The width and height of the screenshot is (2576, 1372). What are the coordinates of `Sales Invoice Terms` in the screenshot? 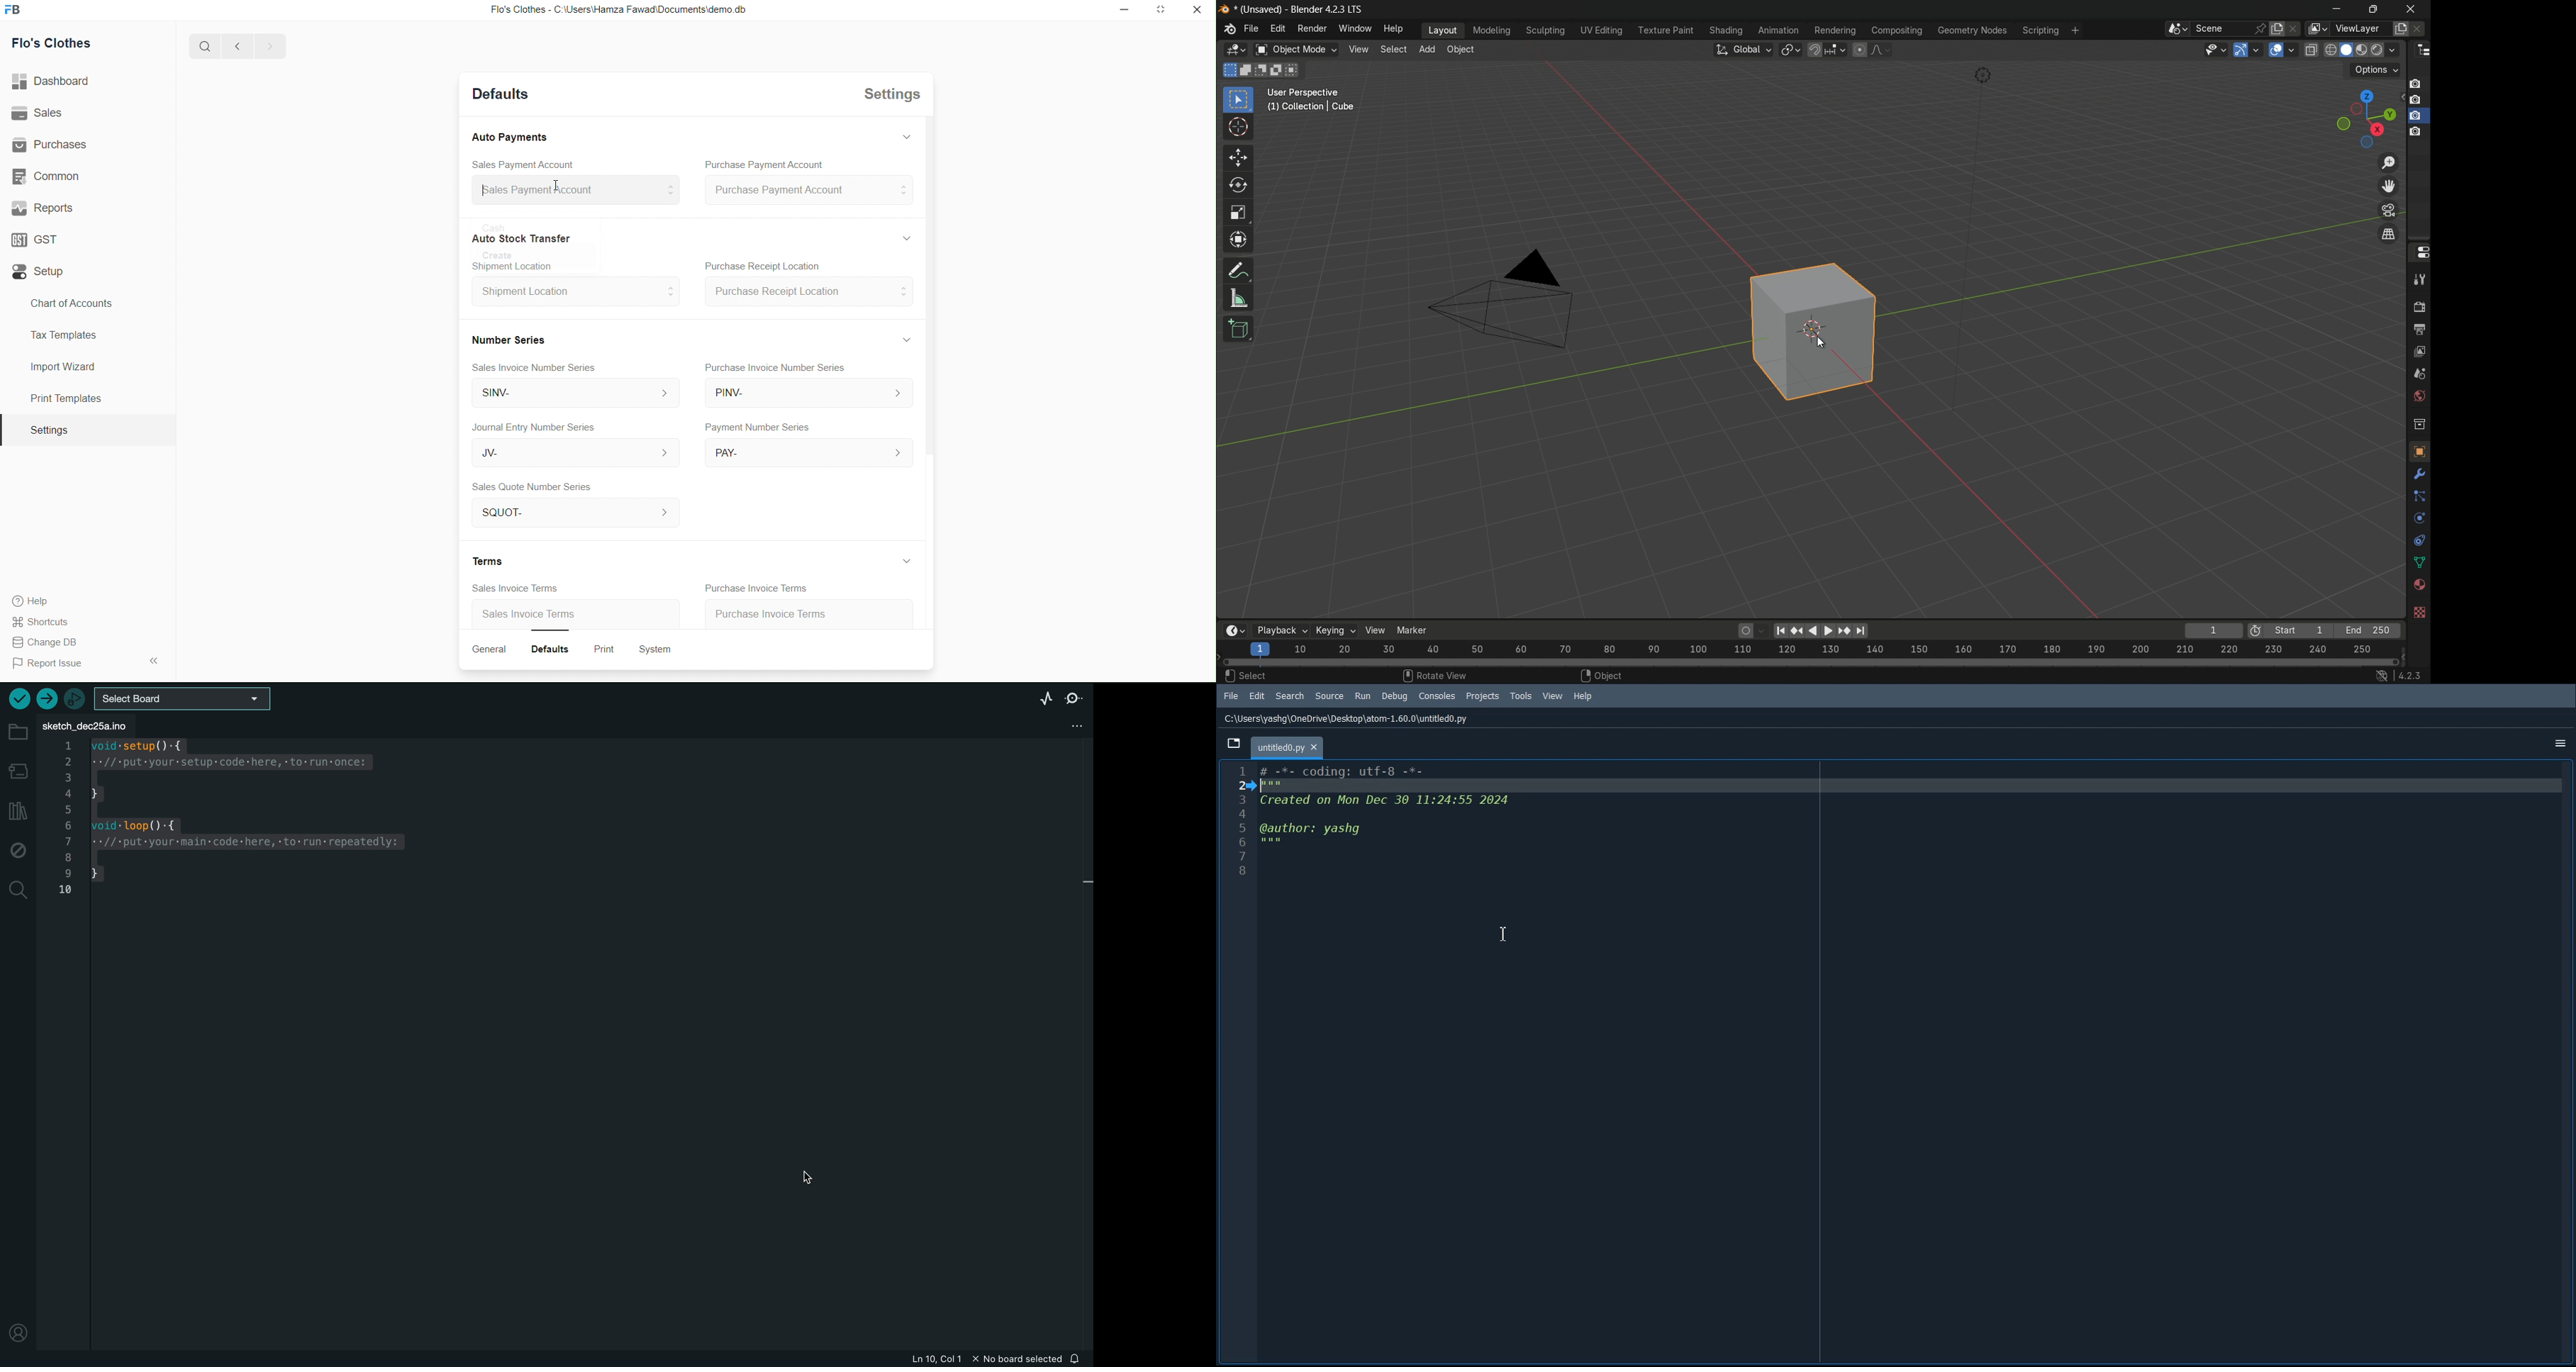 It's located at (528, 615).